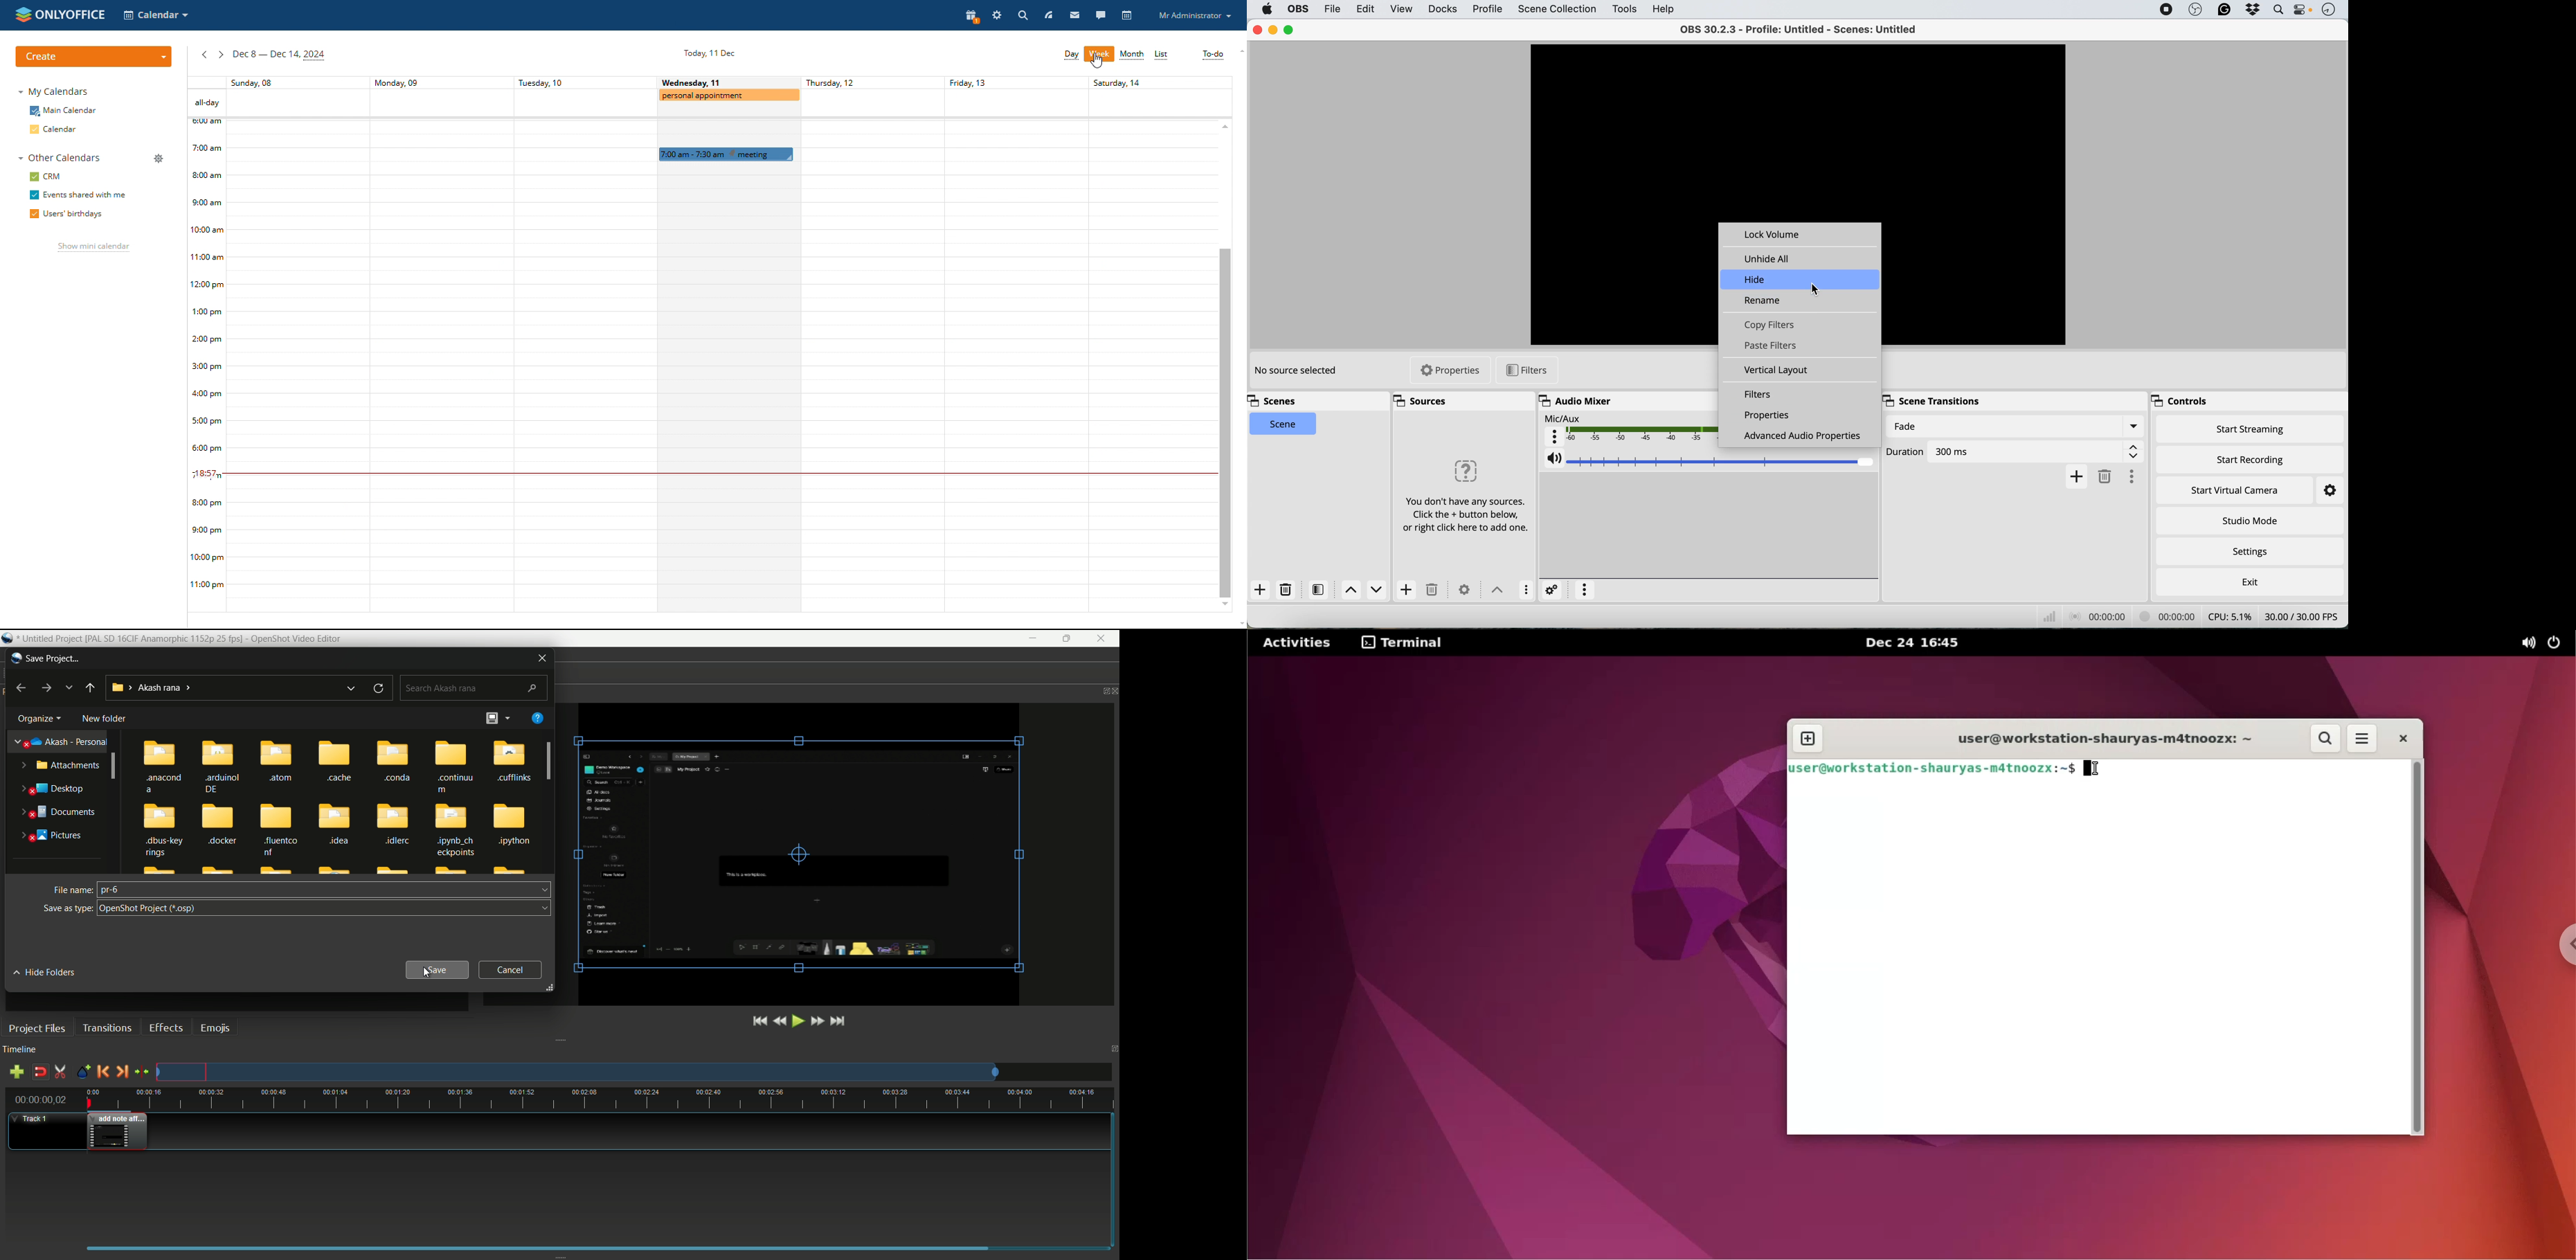 The width and height of the screenshot is (2576, 1260). What do you see at coordinates (1558, 10) in the screenshot?
I see `scene collection` at bounding box center [1558, 10].